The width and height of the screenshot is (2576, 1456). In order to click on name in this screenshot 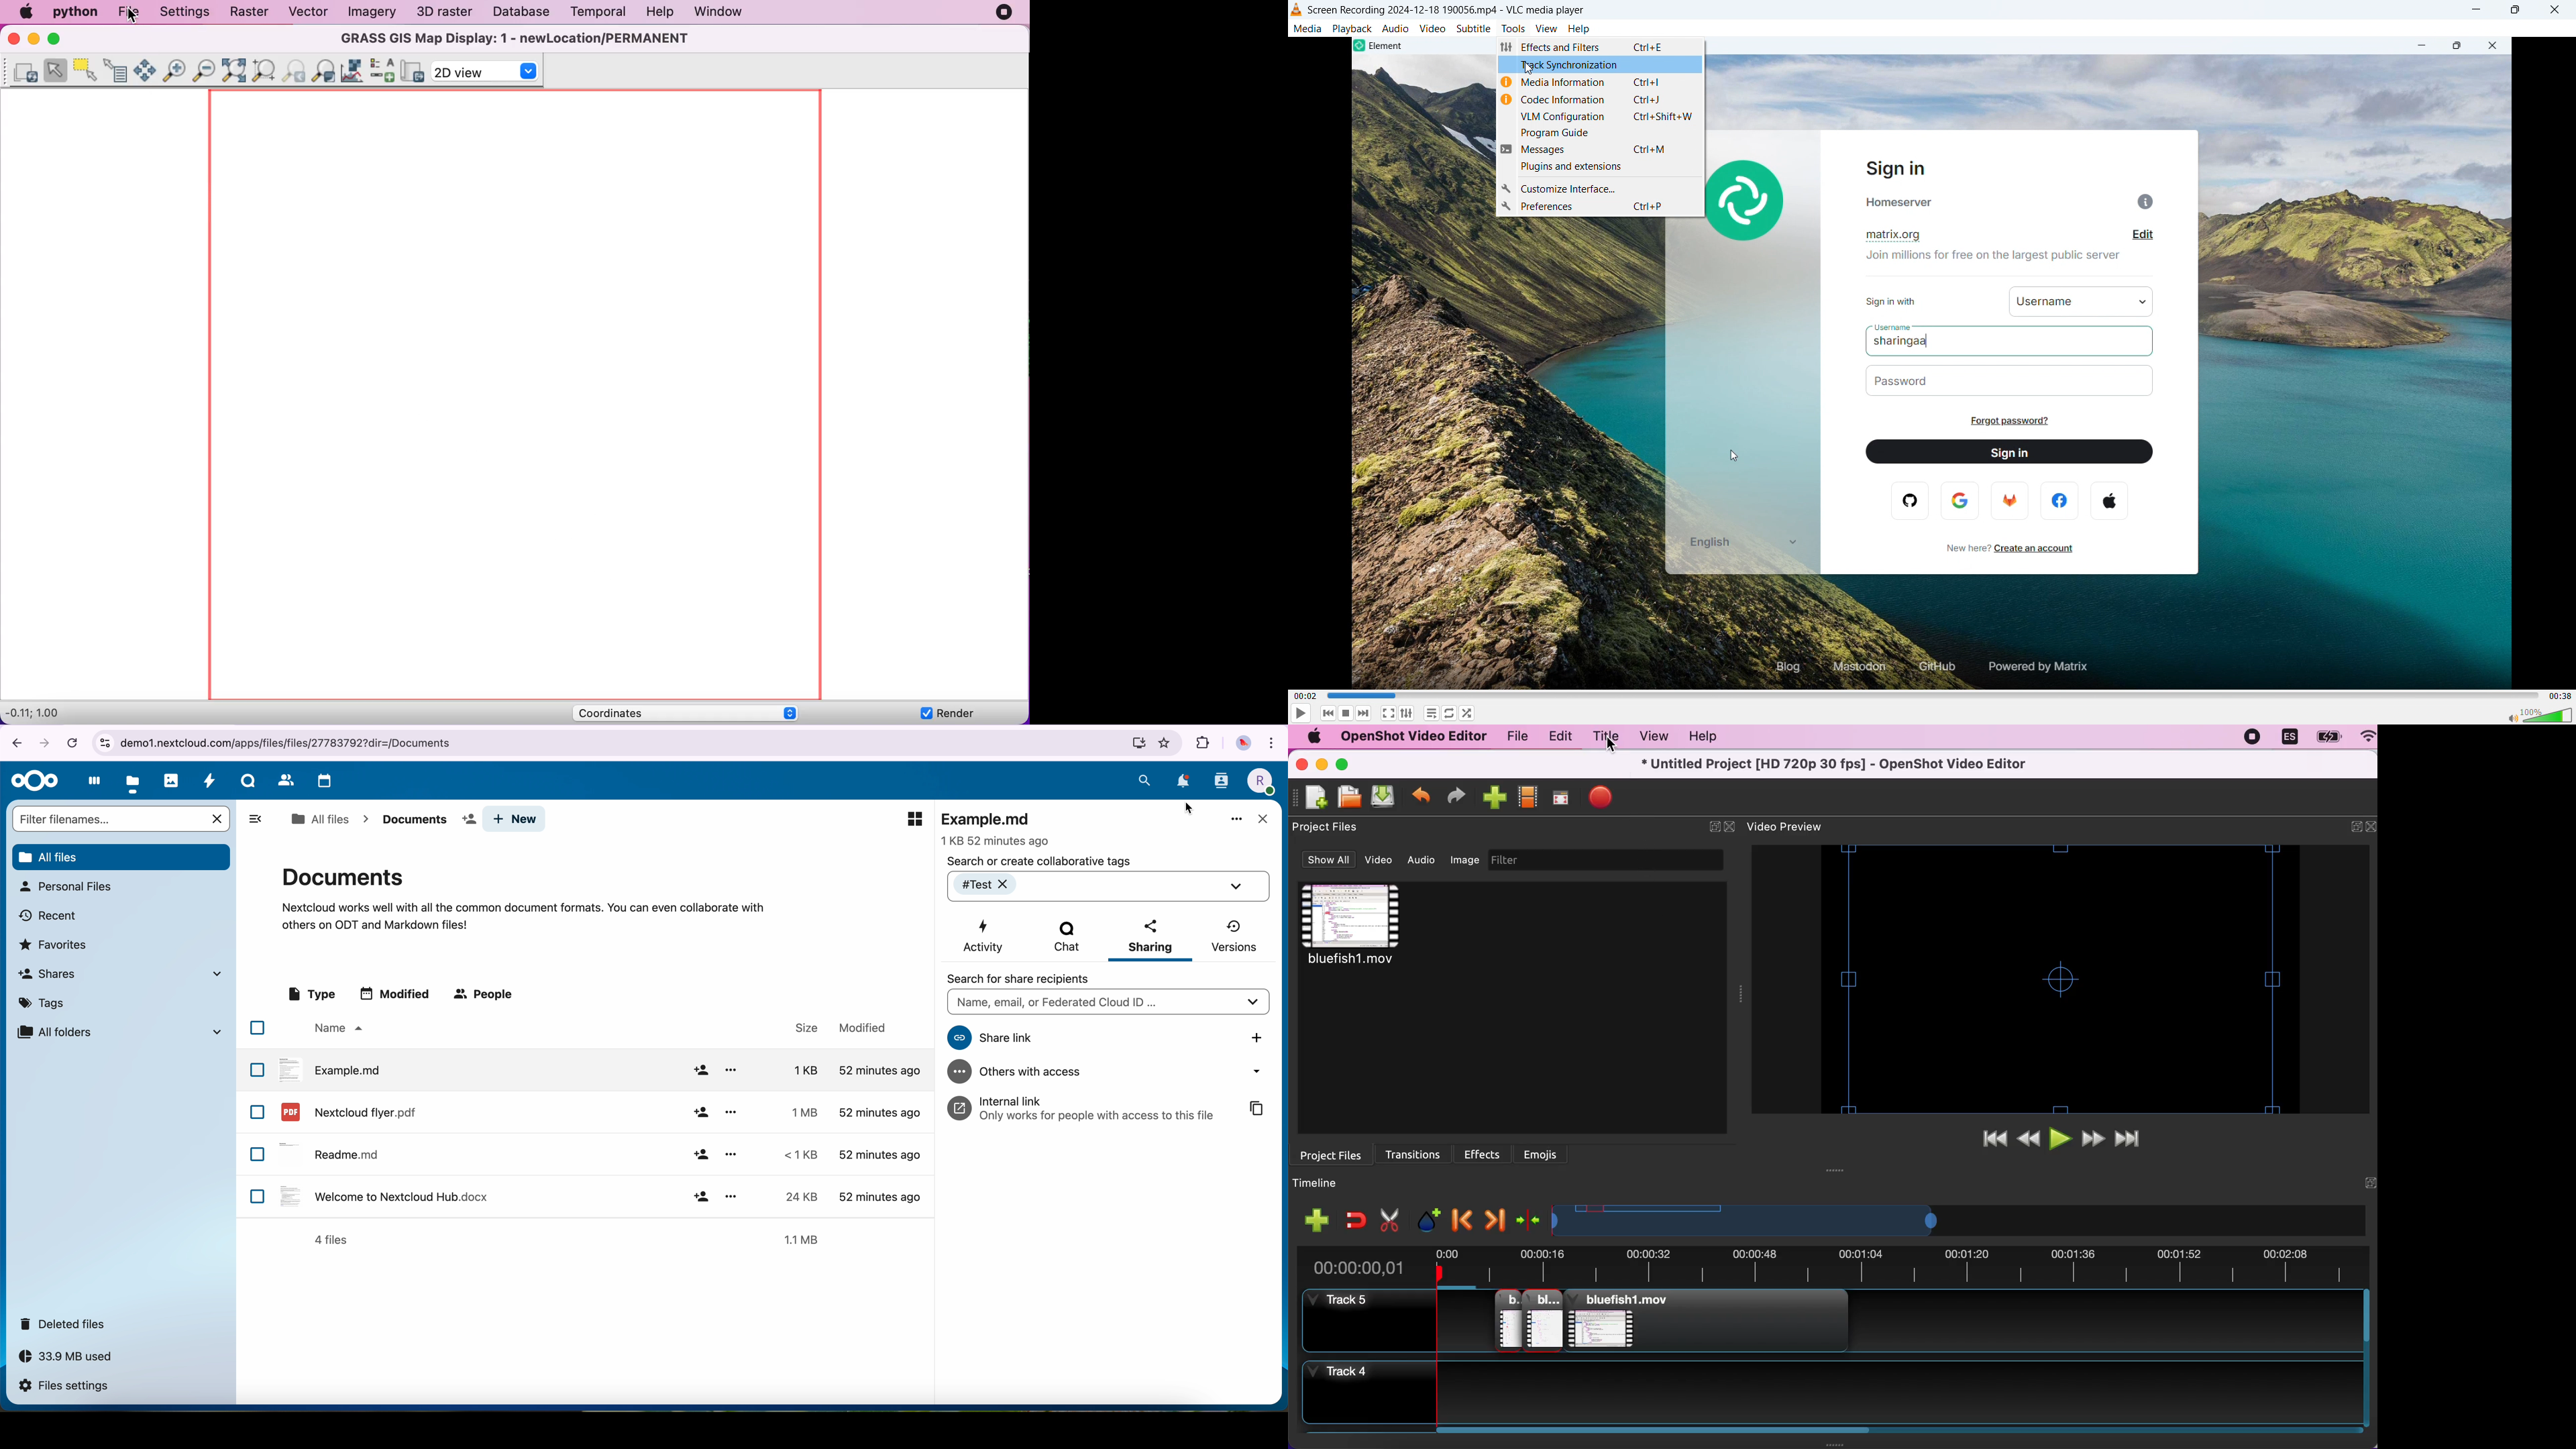, I will do `click(337, 1028)`.